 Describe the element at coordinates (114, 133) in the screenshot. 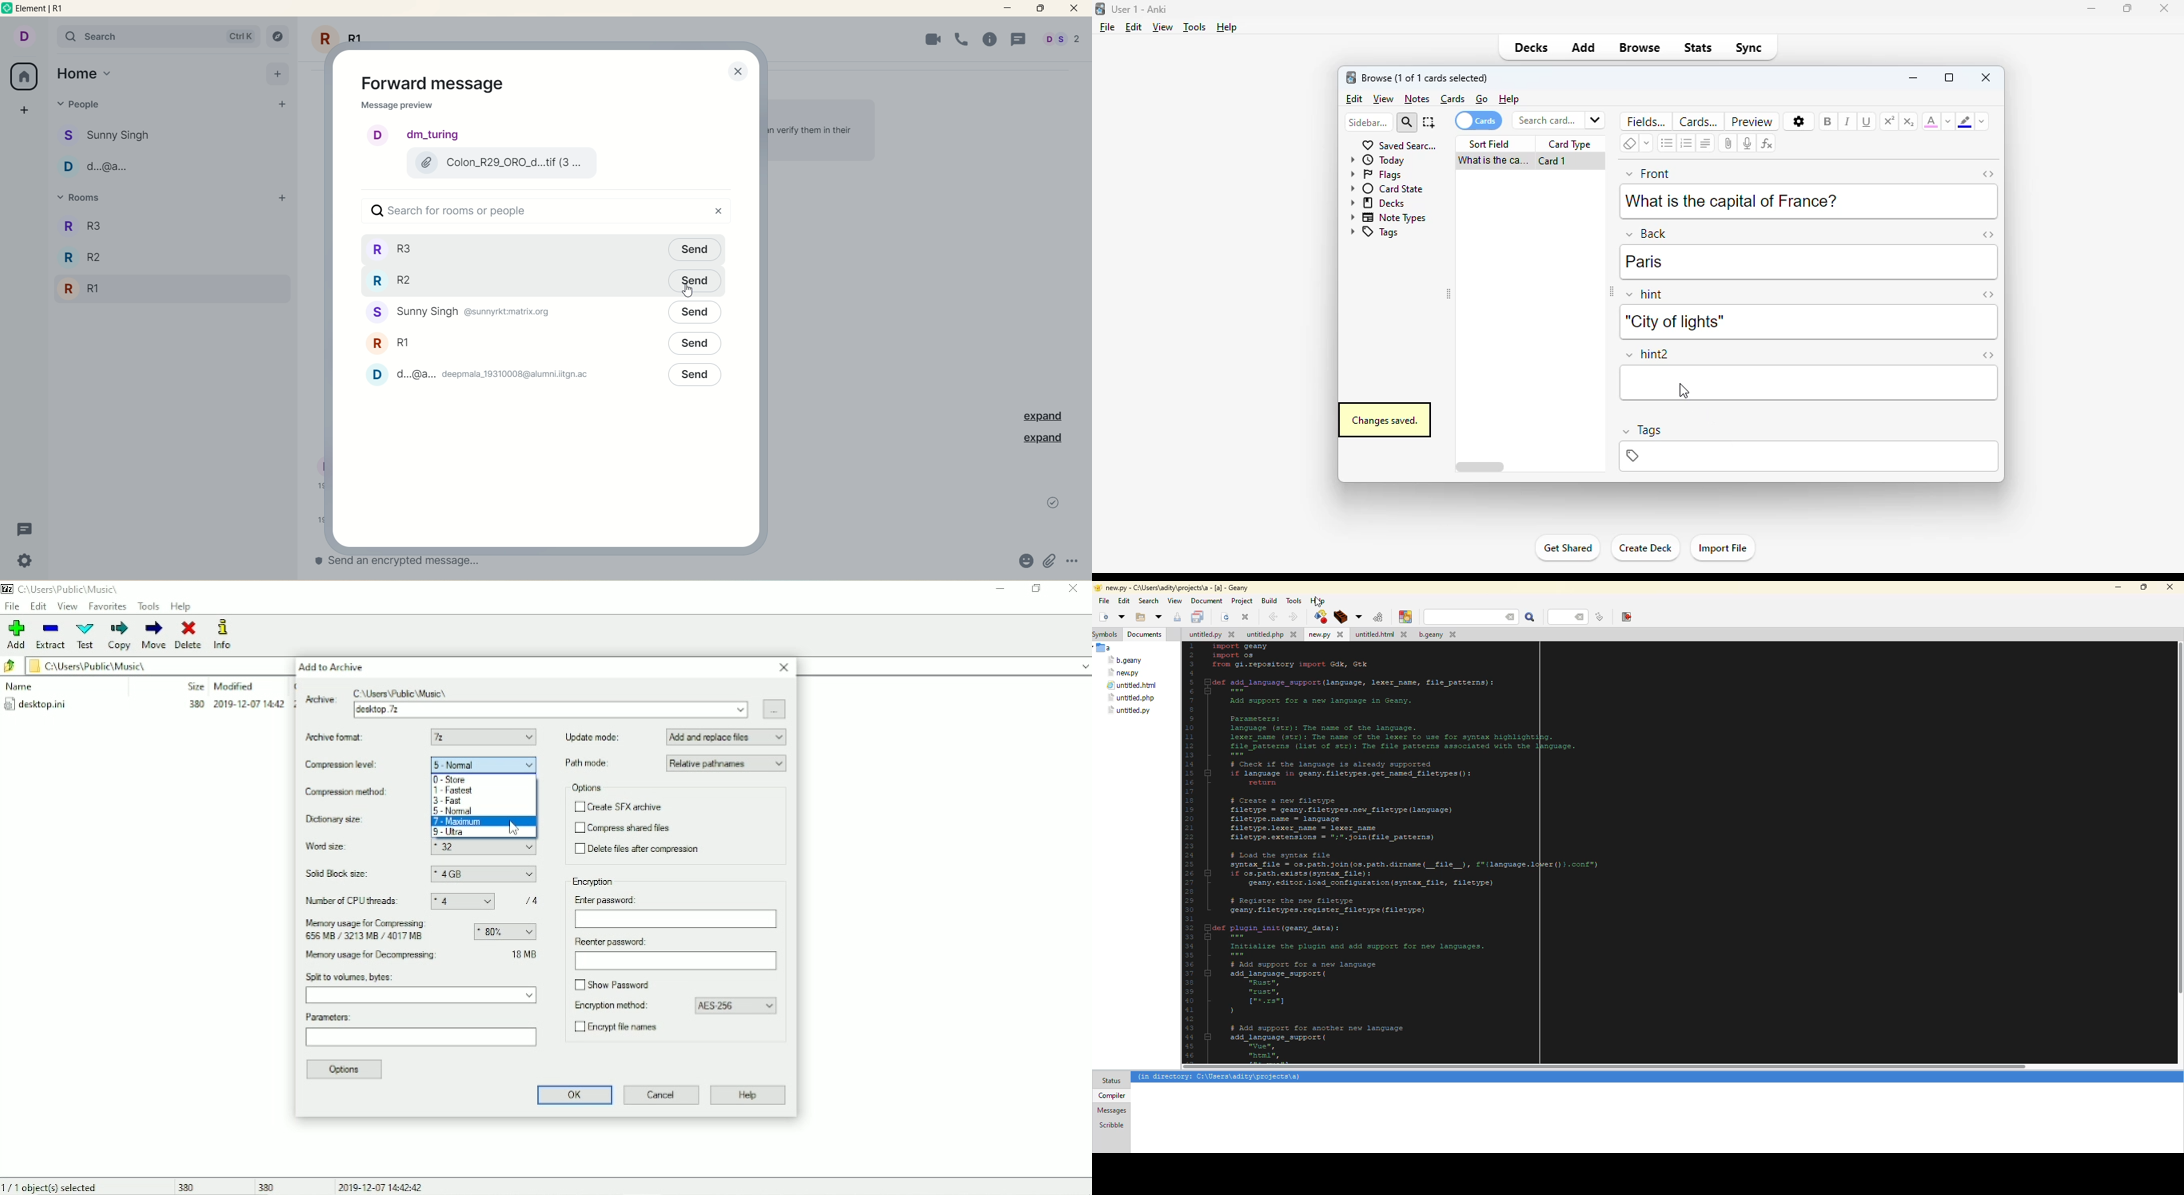

I see `people` at that location.